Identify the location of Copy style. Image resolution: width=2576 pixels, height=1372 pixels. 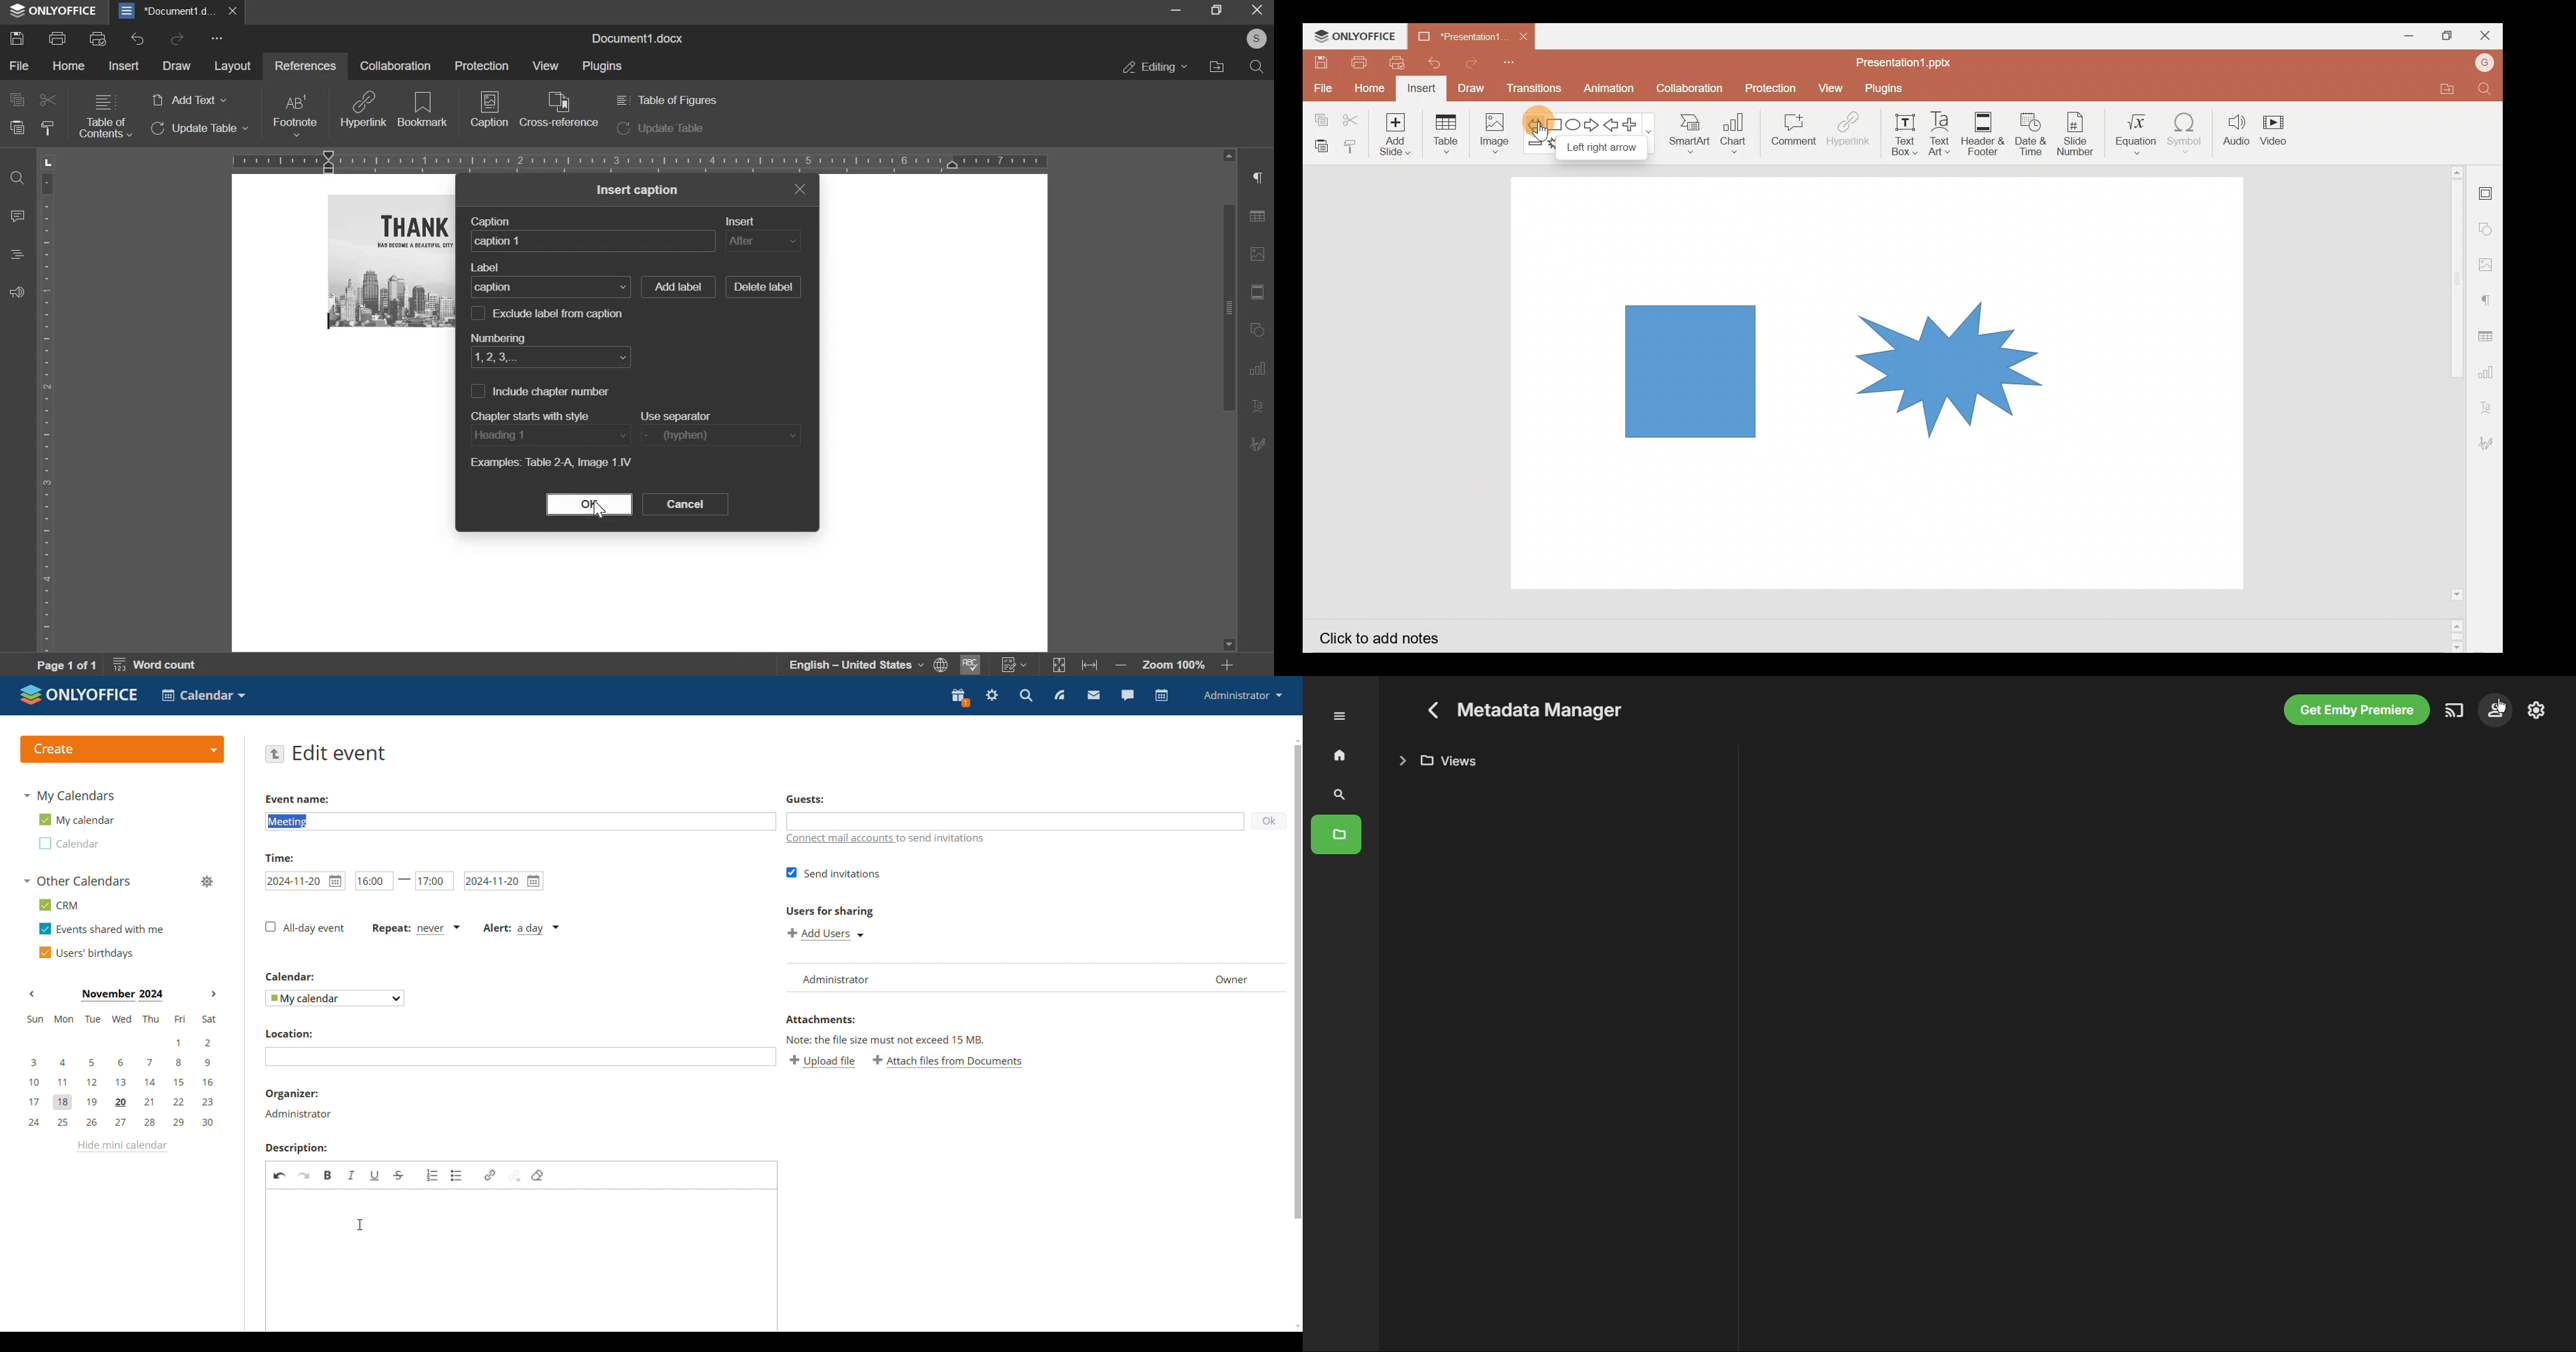
(1355, 146).